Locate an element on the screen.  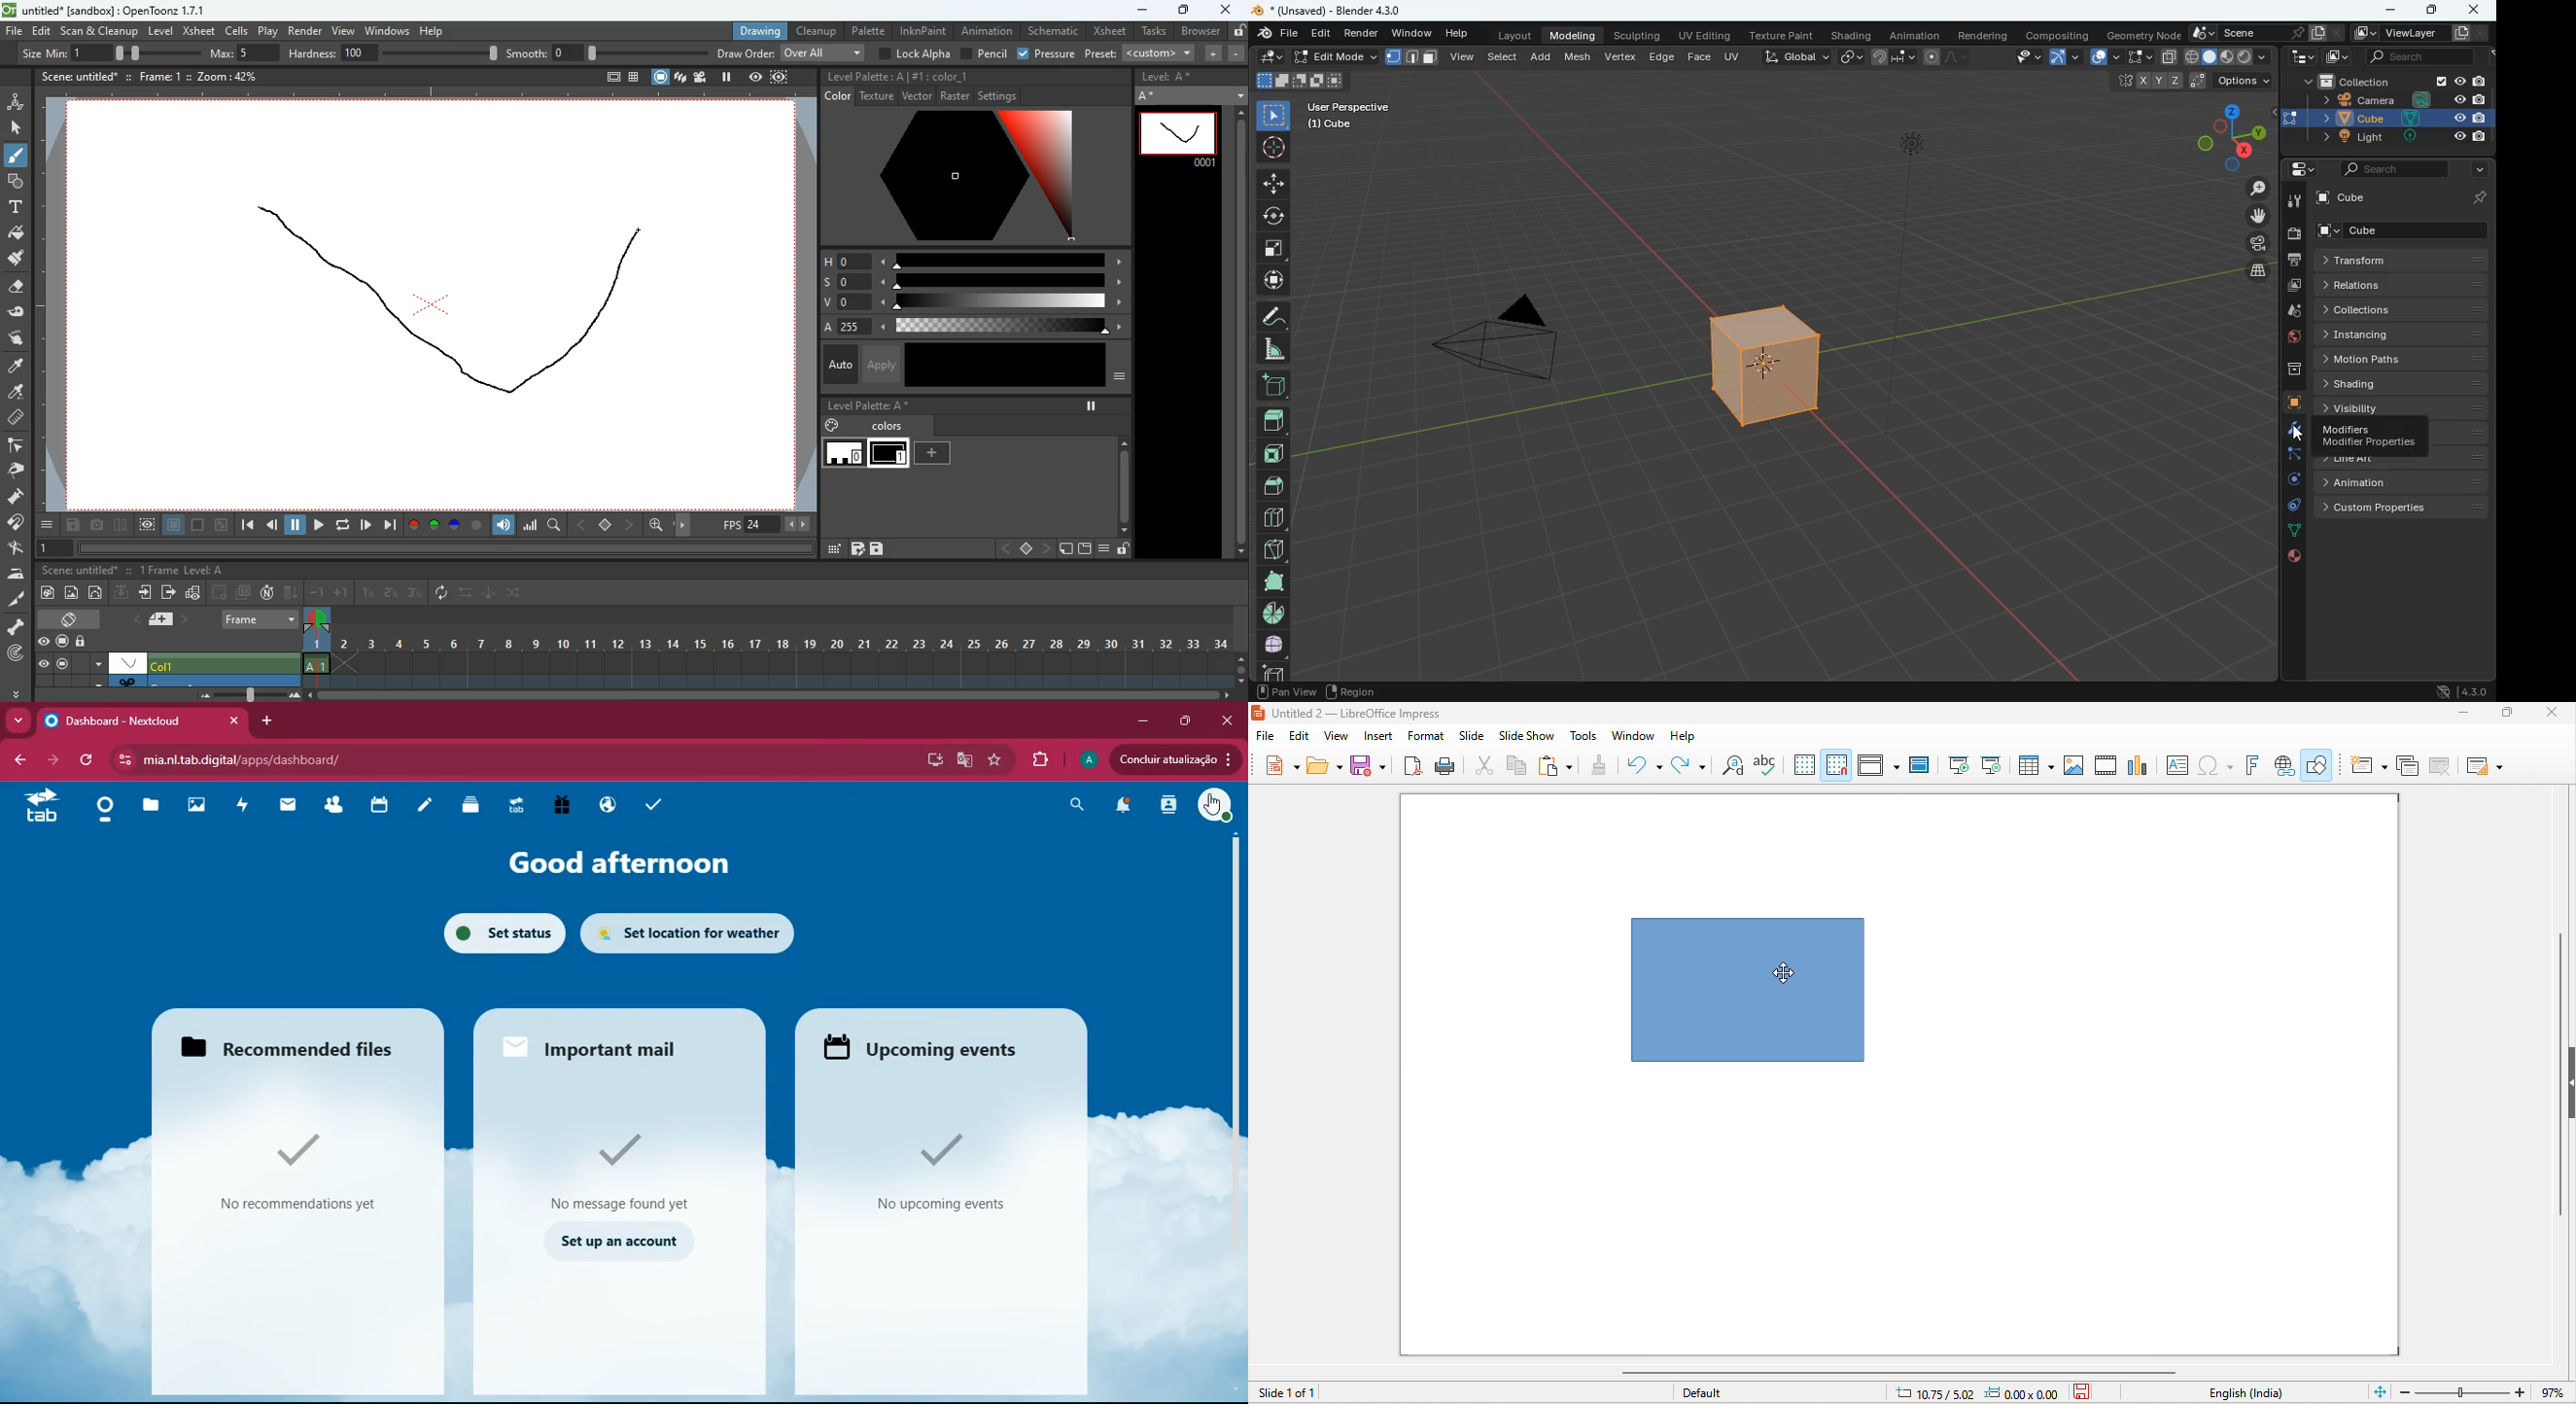
home is located at coordinates (111, 809).